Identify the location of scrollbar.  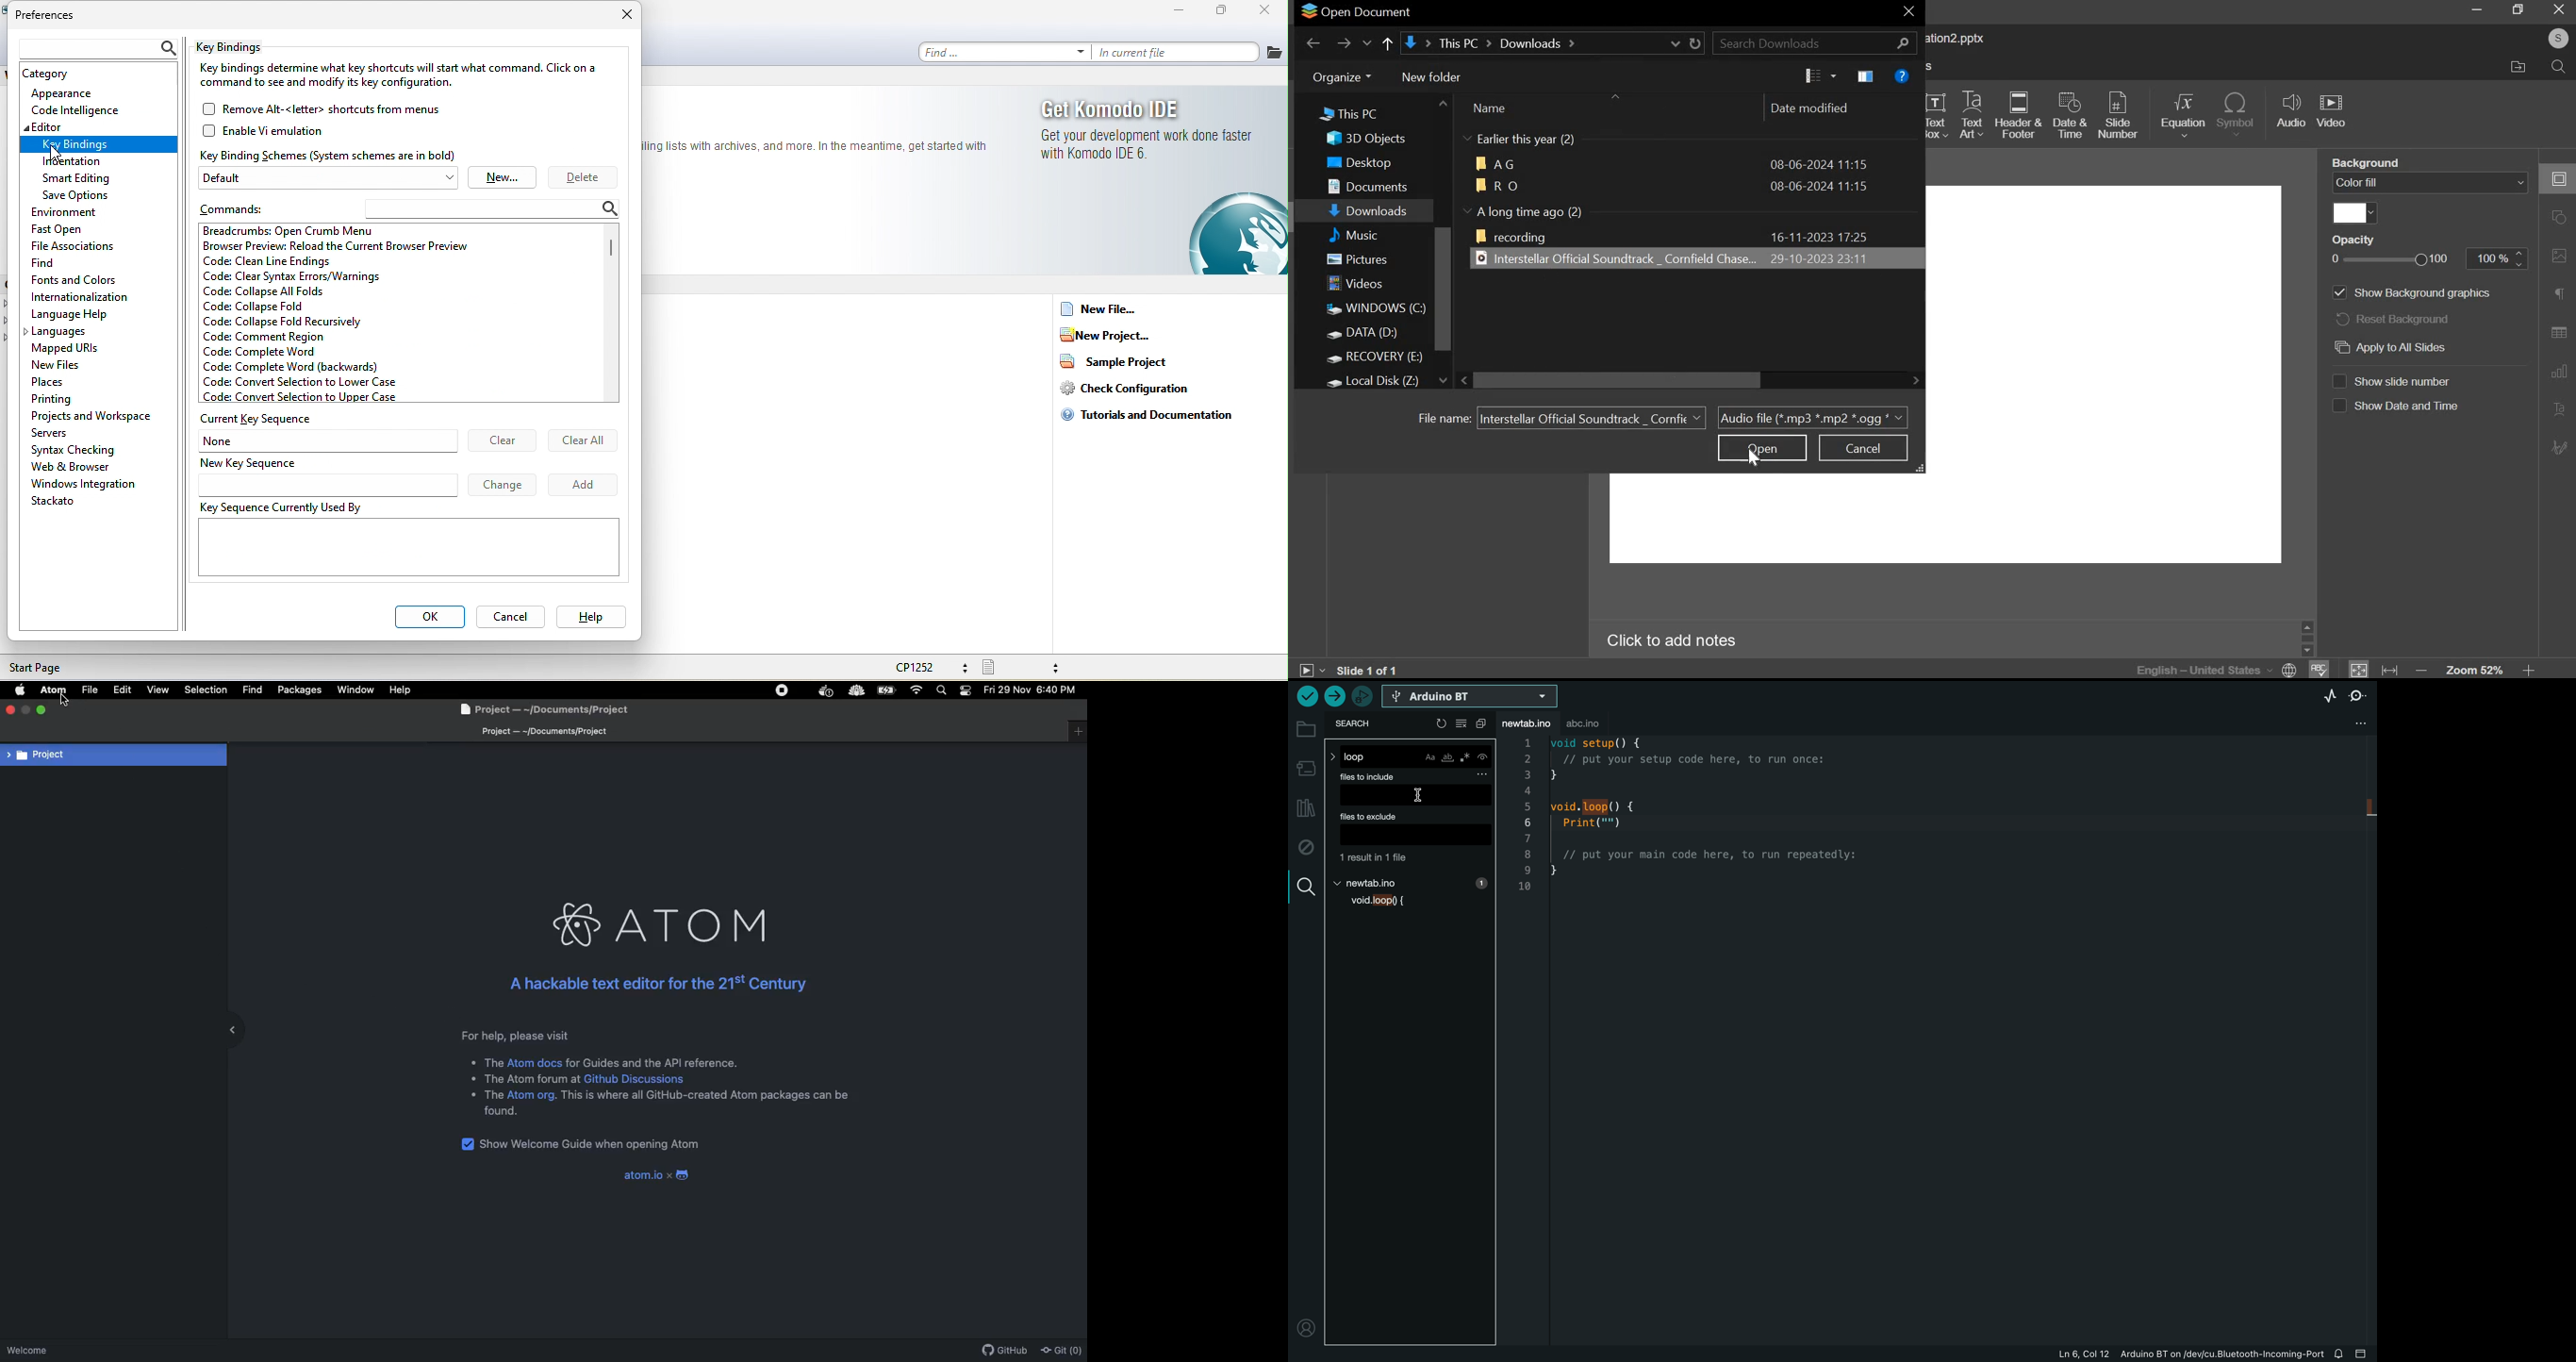
(2307, 639).